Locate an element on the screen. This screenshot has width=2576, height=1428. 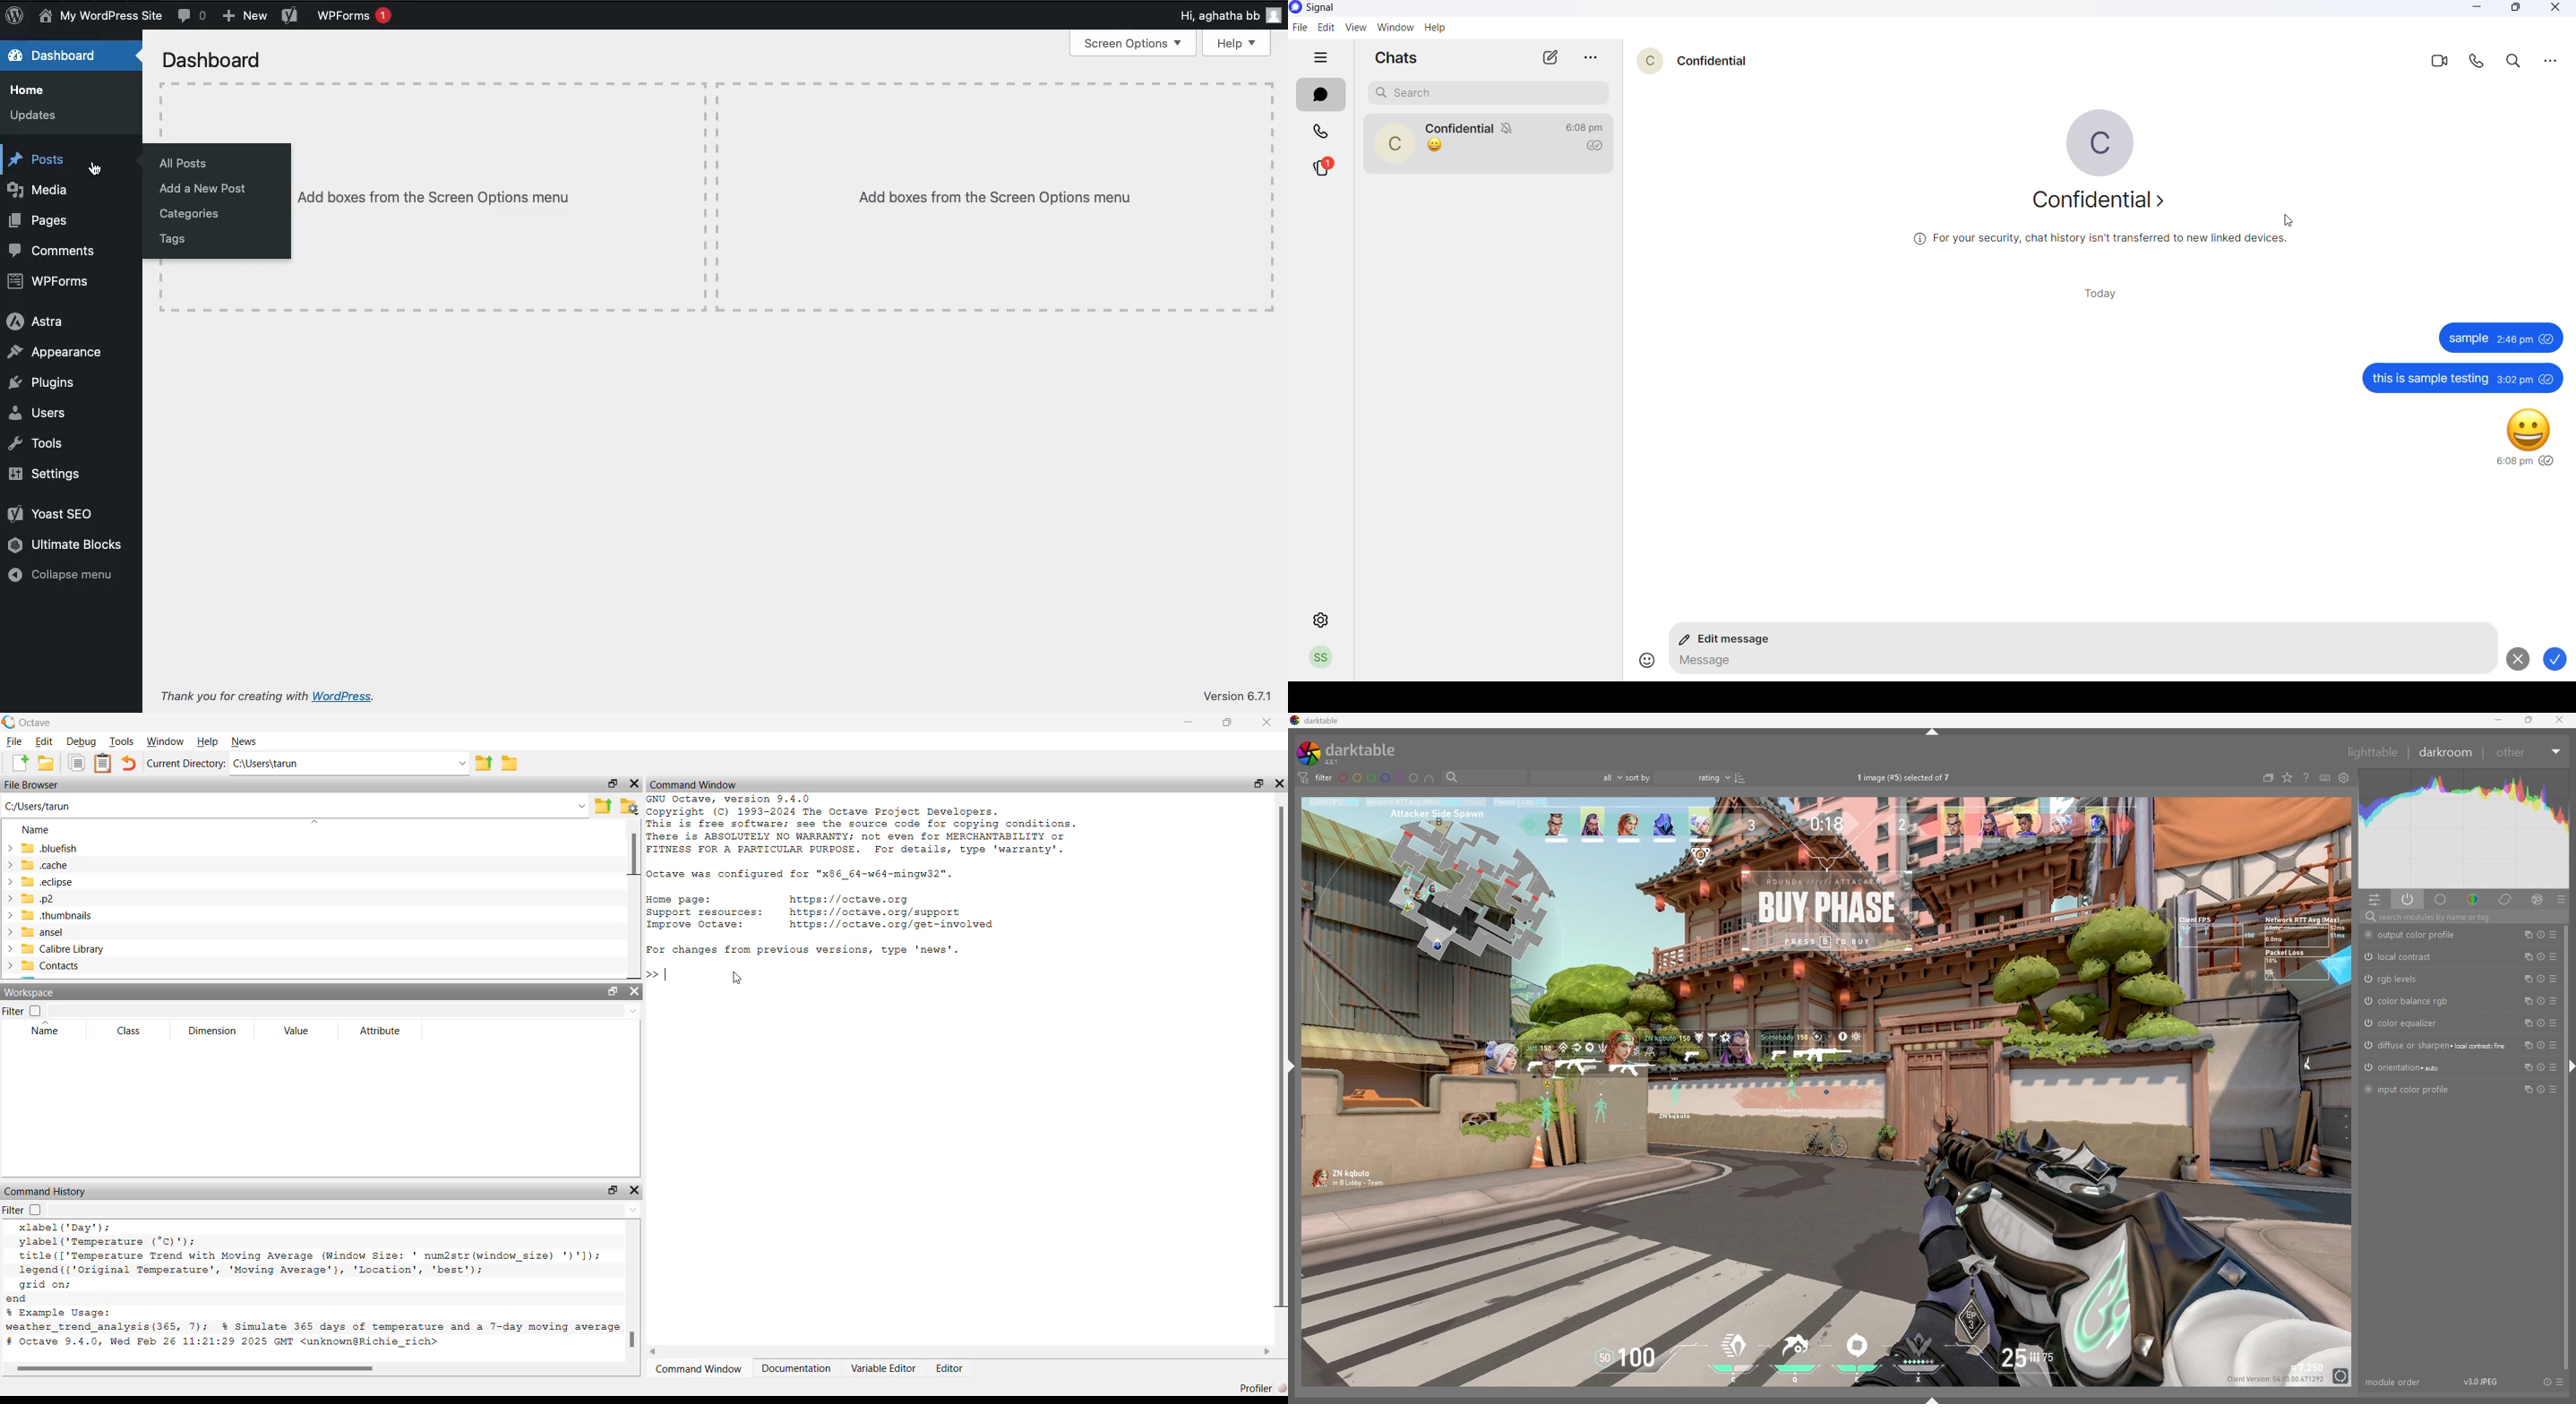
Command Window is located at coordinates (698, 1369).